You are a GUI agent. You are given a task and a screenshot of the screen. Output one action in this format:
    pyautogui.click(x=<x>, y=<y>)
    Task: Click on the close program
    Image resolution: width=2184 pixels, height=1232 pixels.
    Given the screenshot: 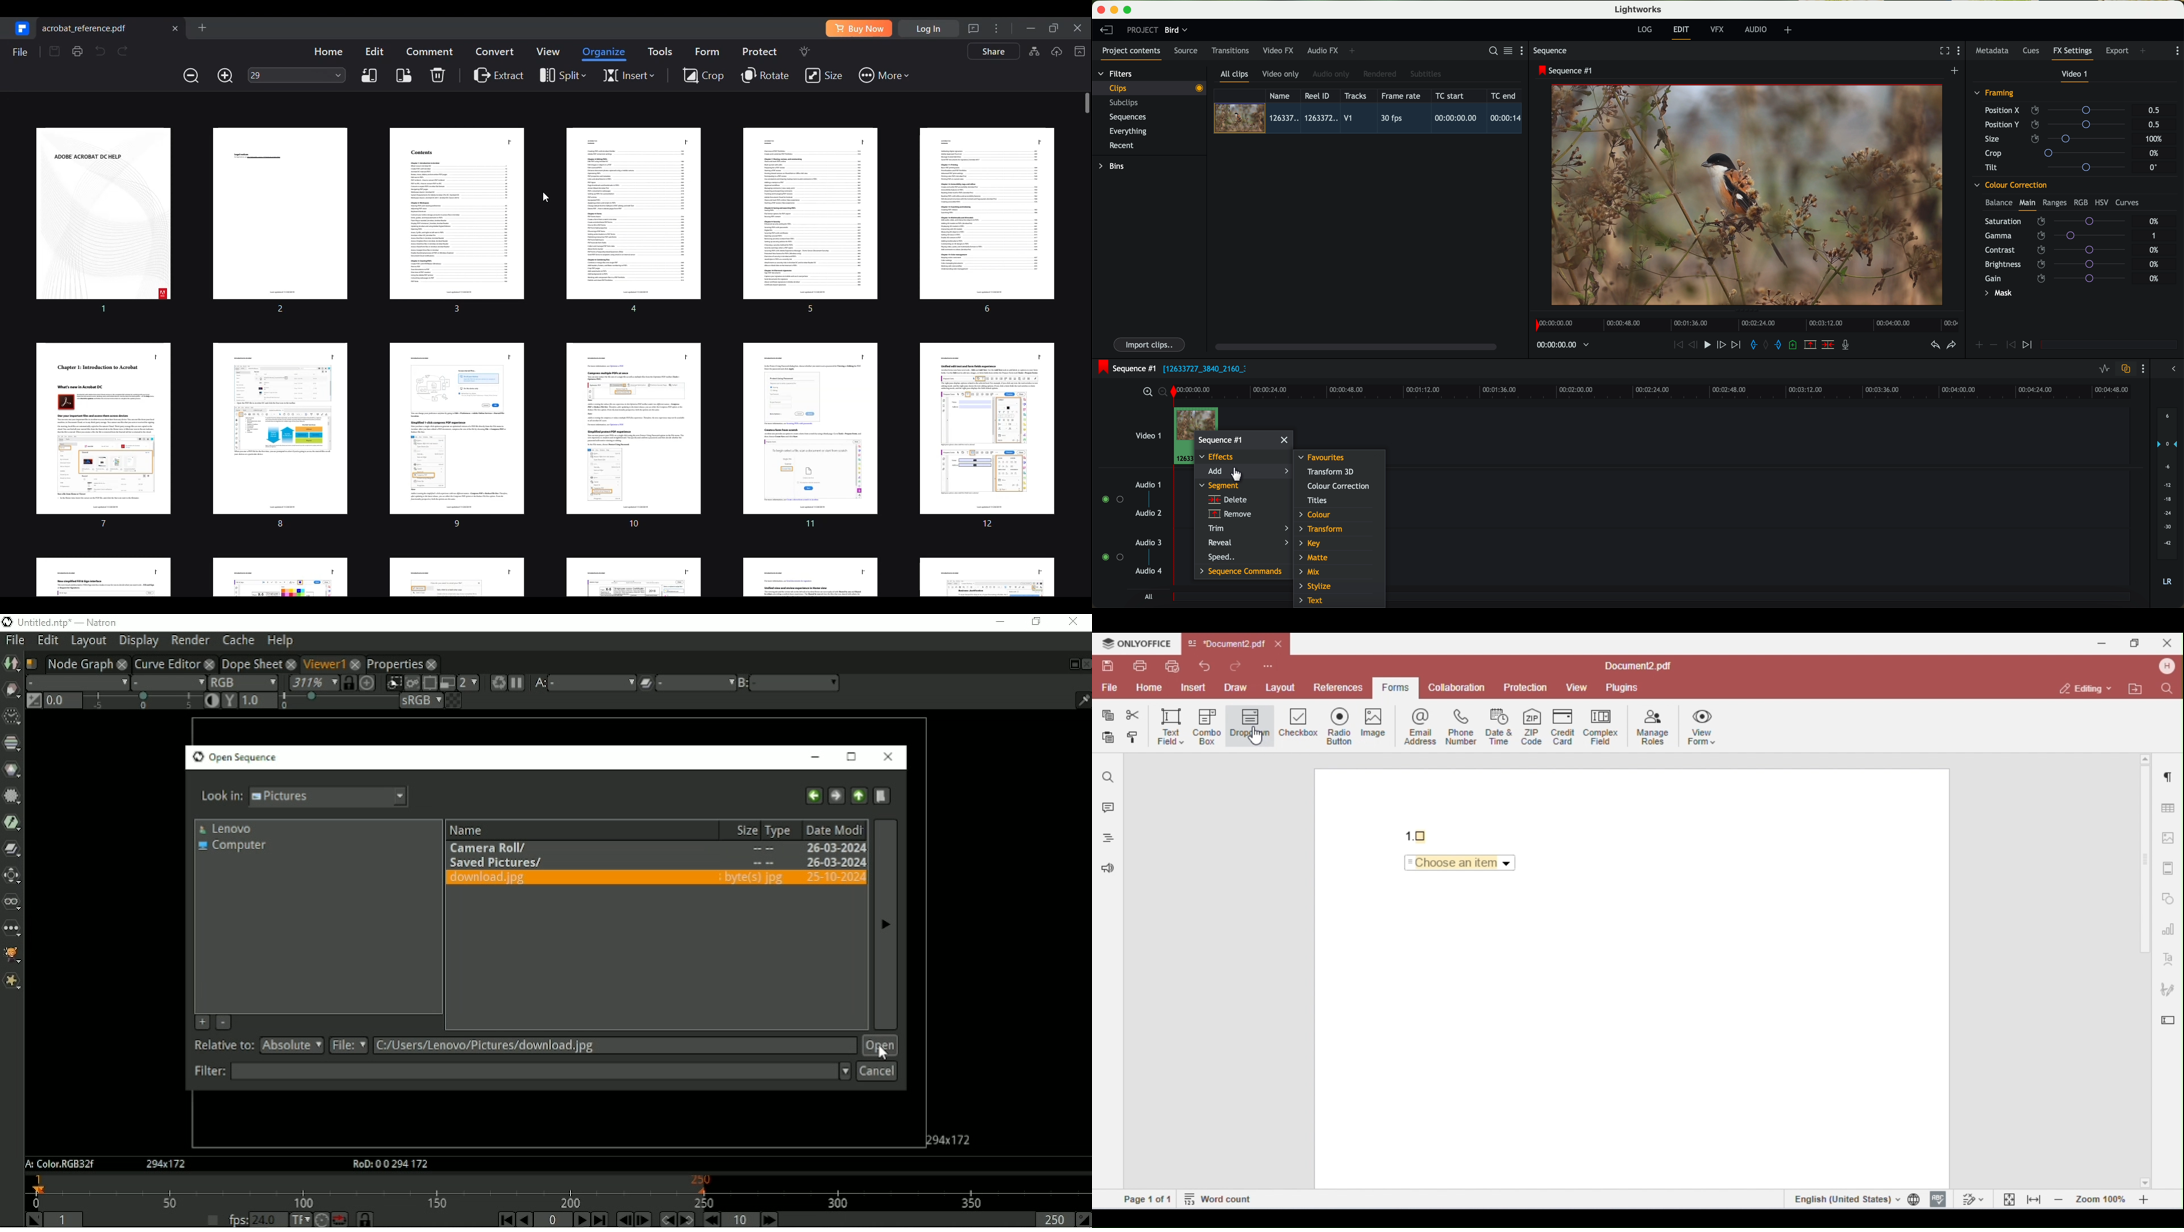 What is the action you would take?
    pyautogui.click(x=1101, y=10)
    